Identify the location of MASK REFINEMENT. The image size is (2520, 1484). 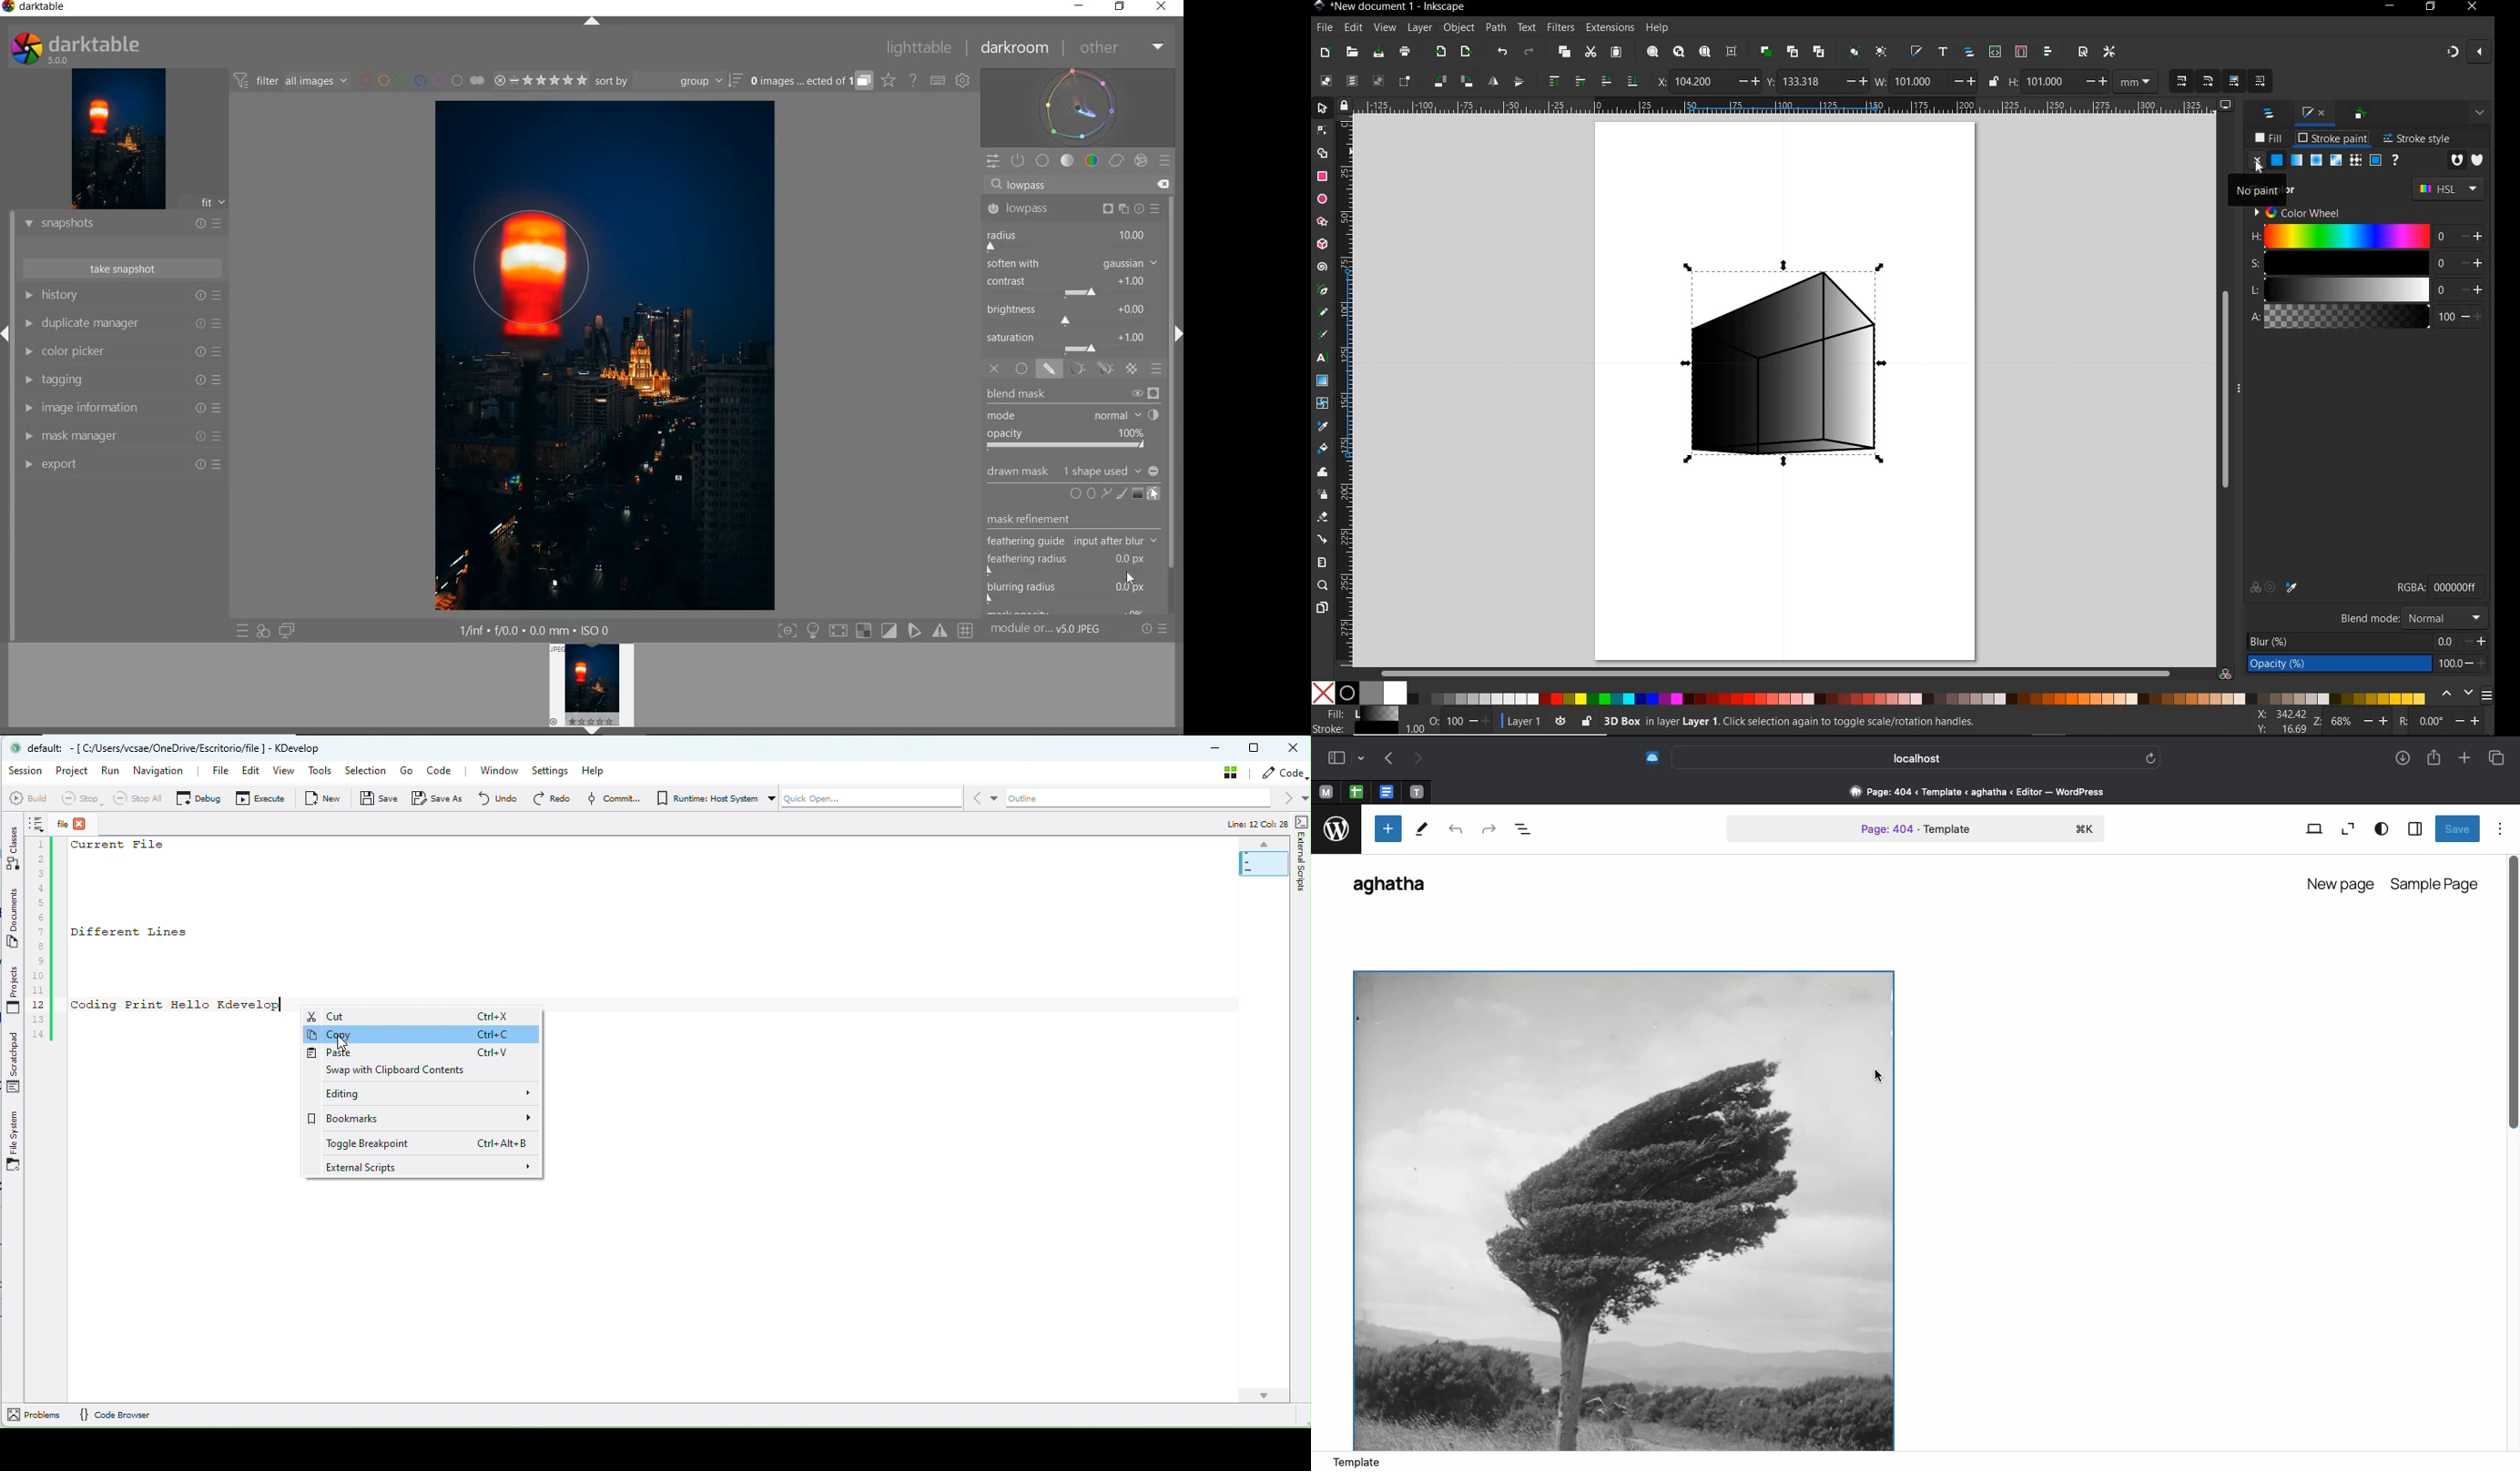
(1076, 562).